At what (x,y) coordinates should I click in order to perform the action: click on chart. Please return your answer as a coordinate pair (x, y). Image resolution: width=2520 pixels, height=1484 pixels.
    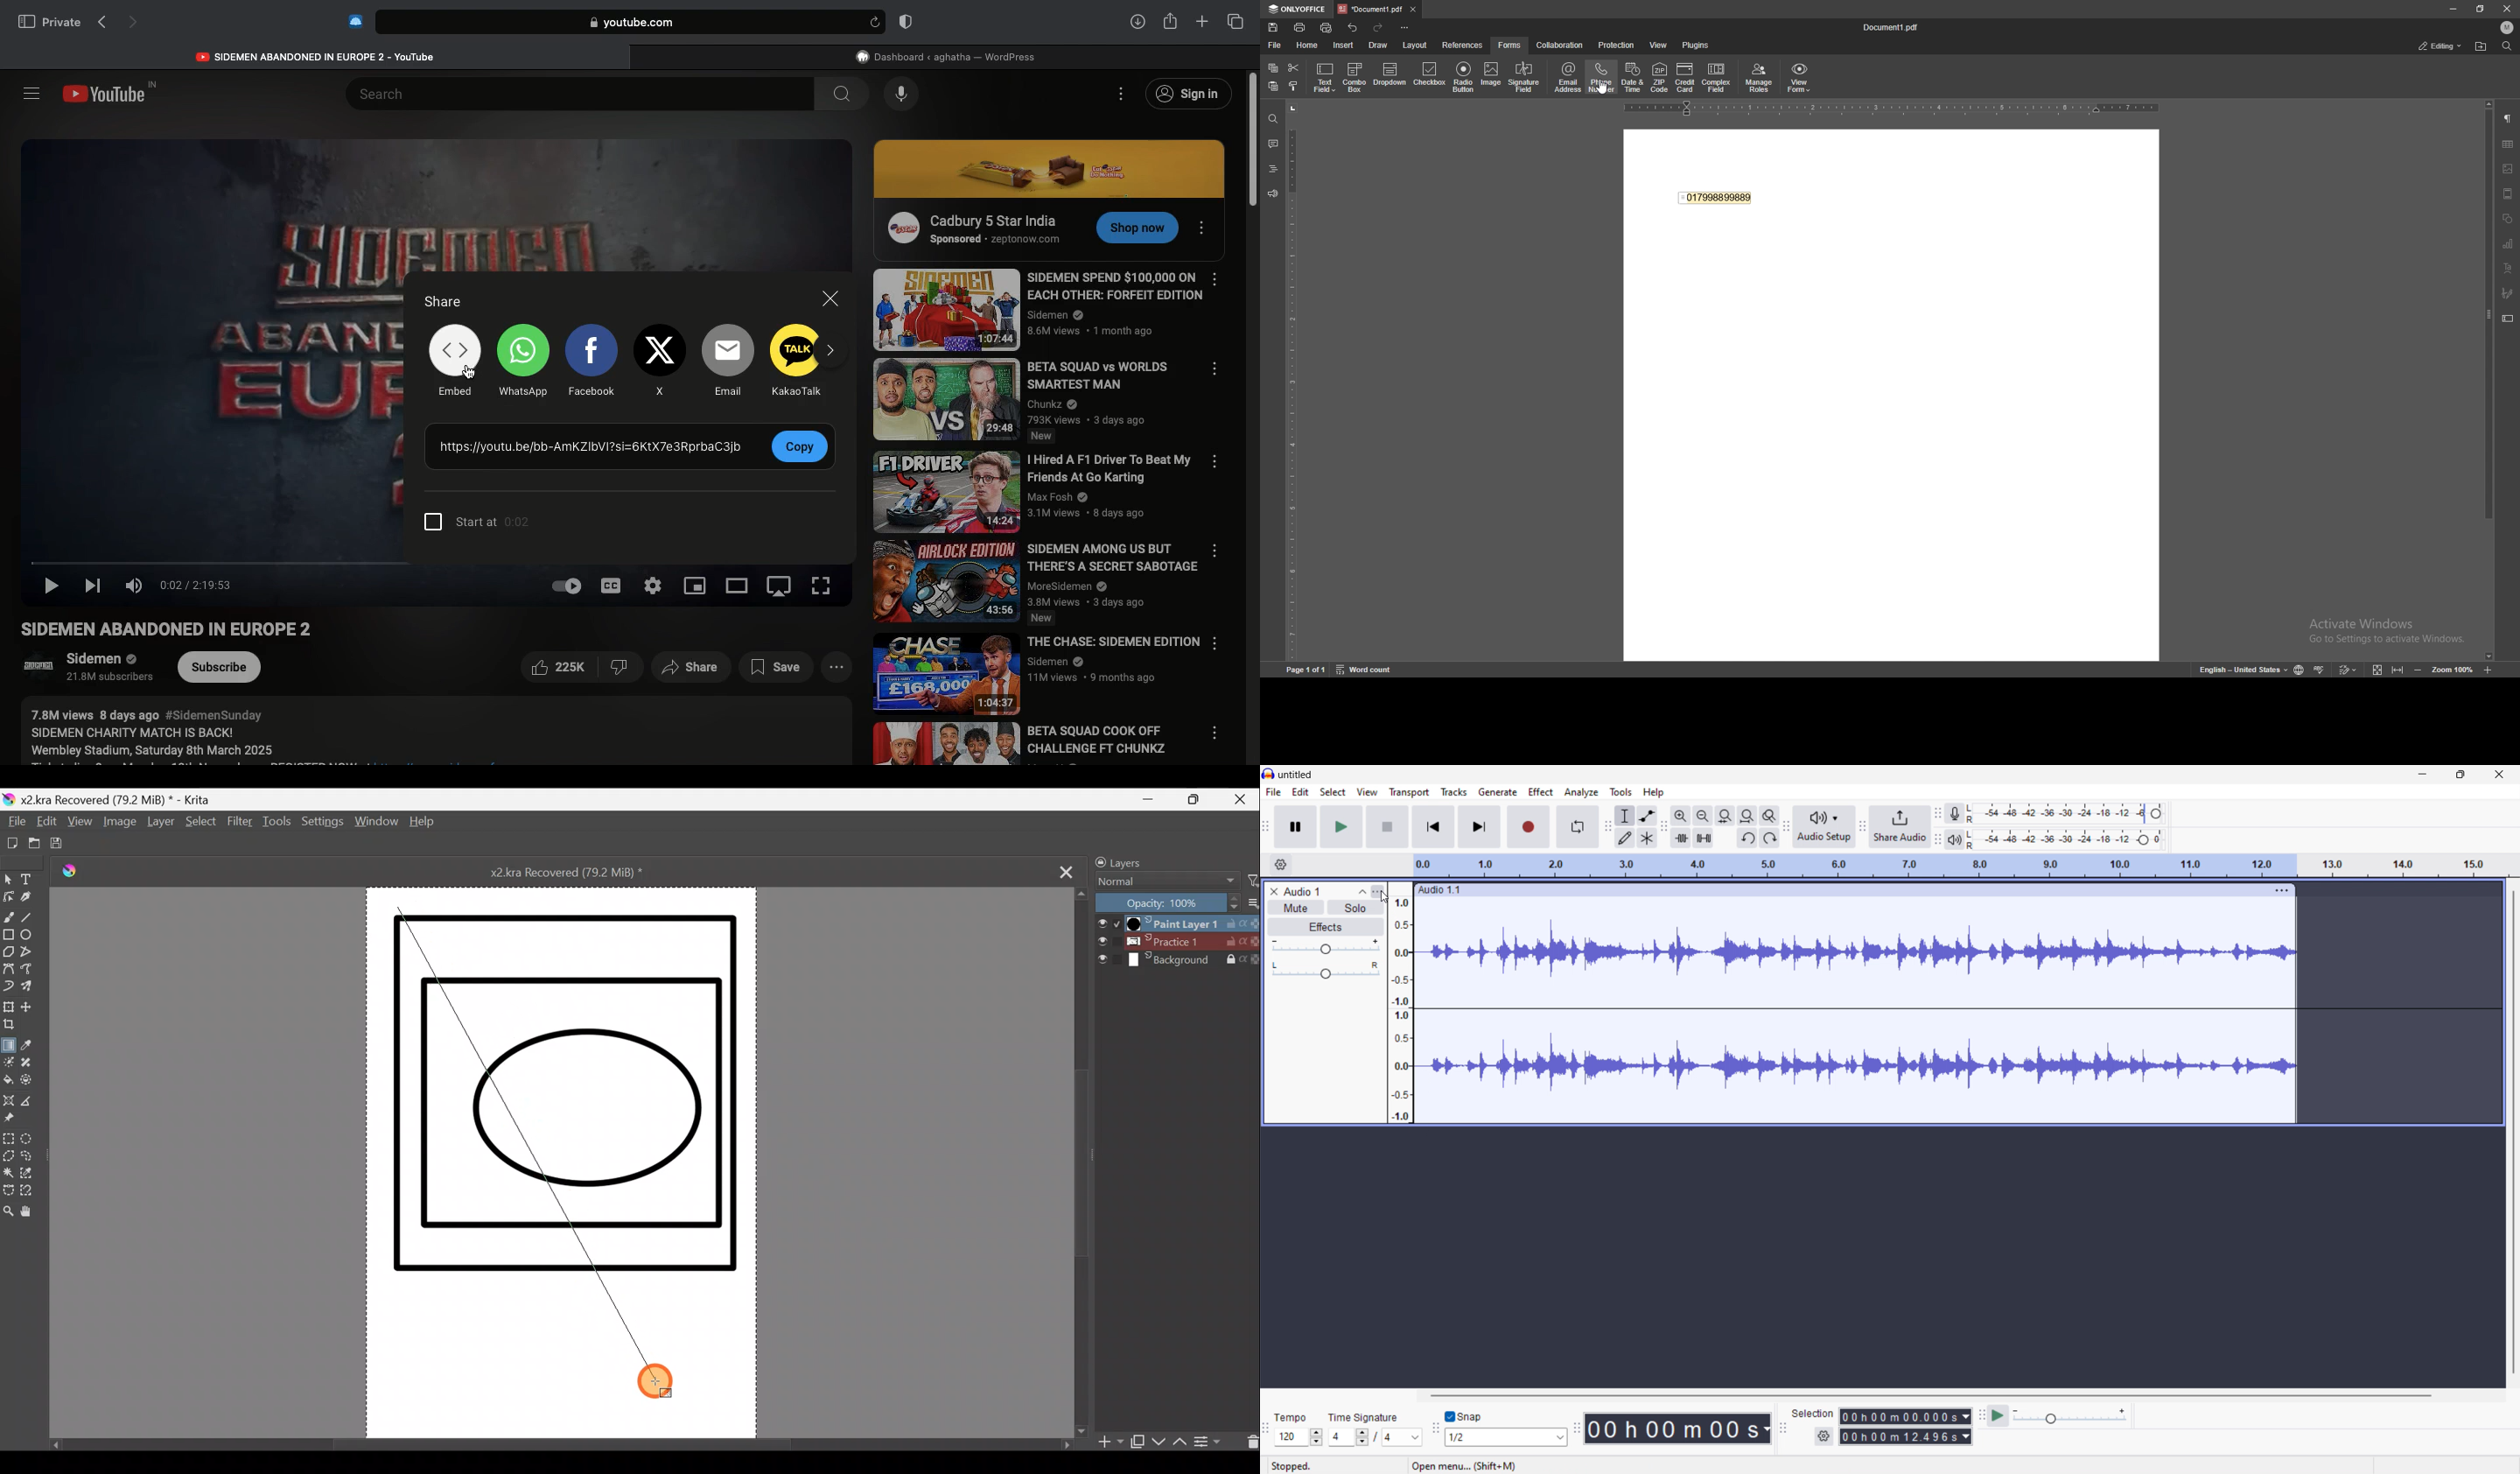
    Looking at the image, I should click on (2508, 243).